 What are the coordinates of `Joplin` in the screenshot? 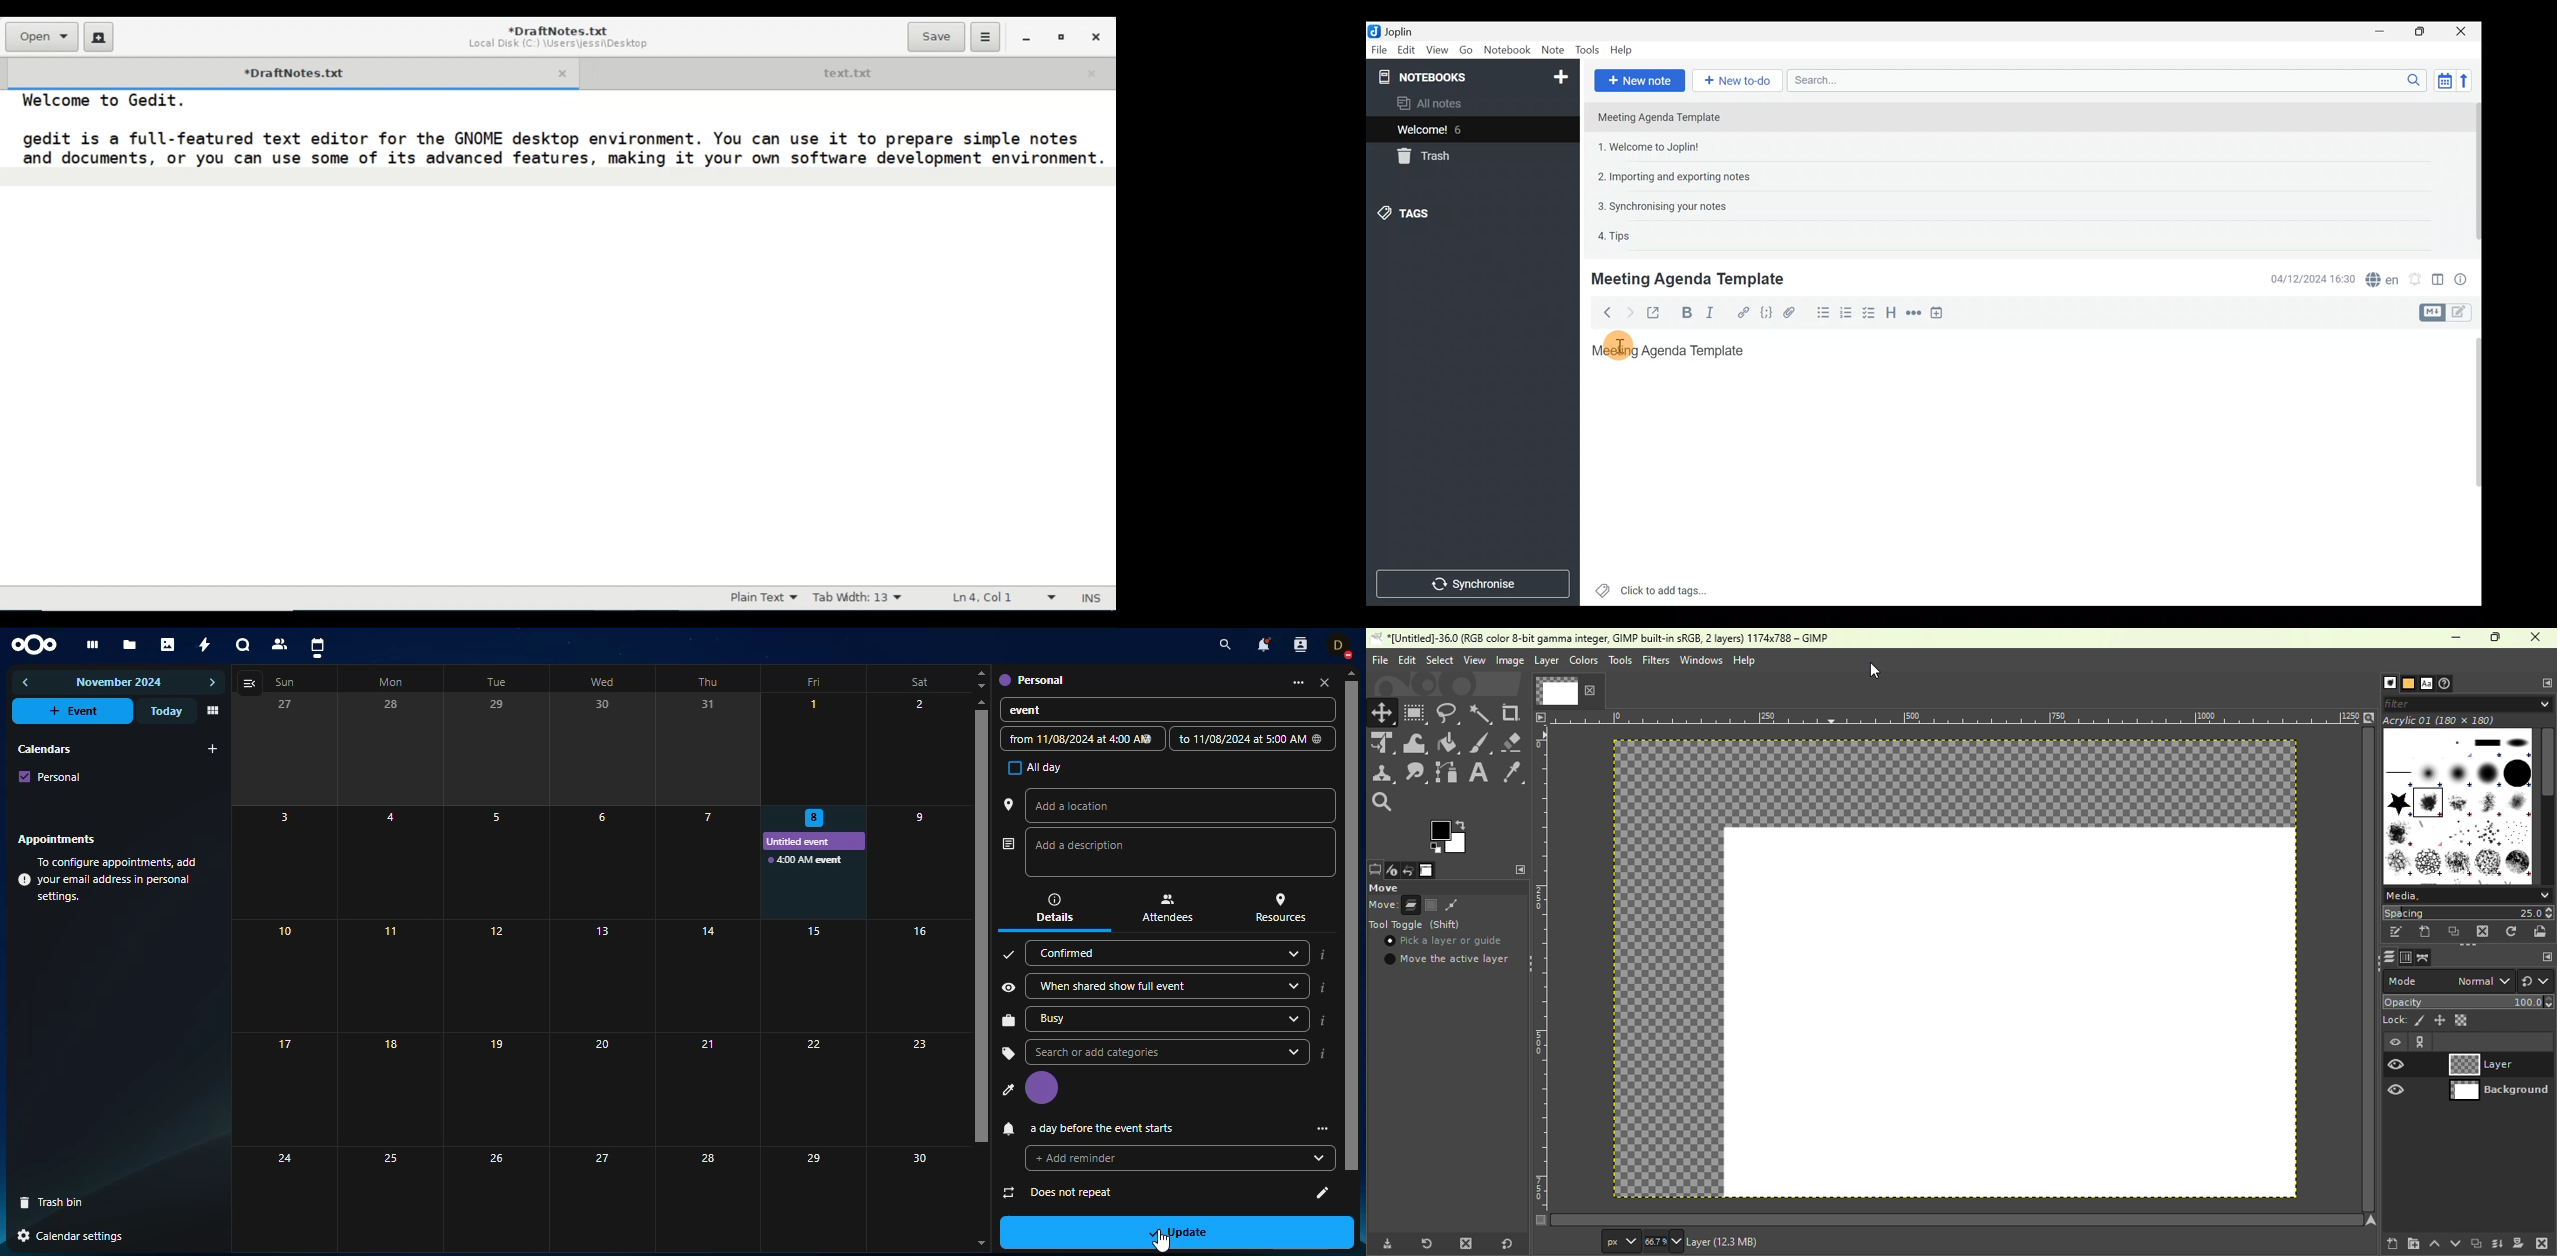 It's located at (1398, 31).